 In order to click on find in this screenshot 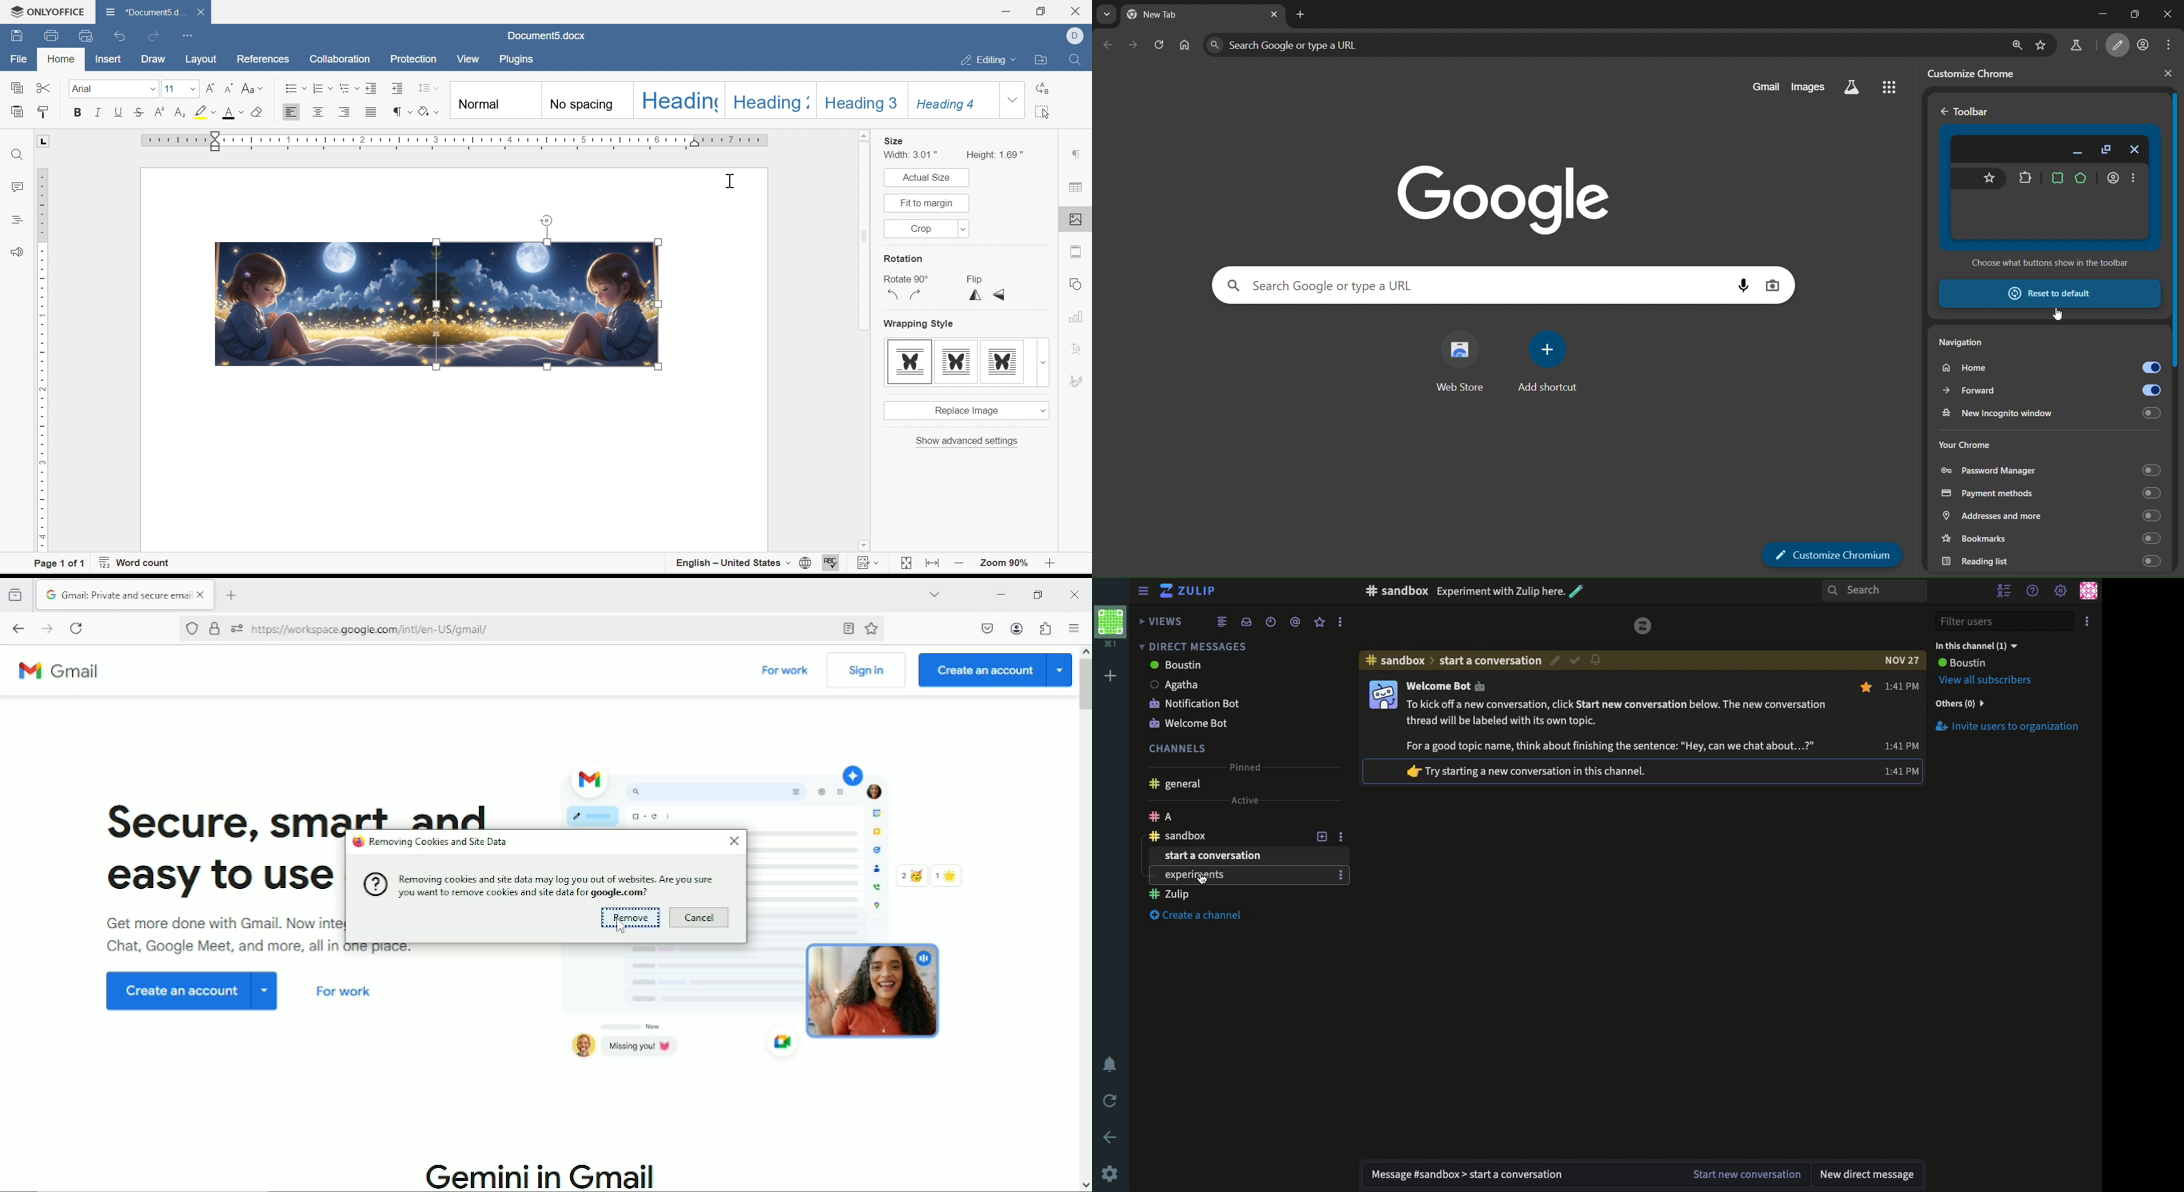, I will do `click(17, 156)`.